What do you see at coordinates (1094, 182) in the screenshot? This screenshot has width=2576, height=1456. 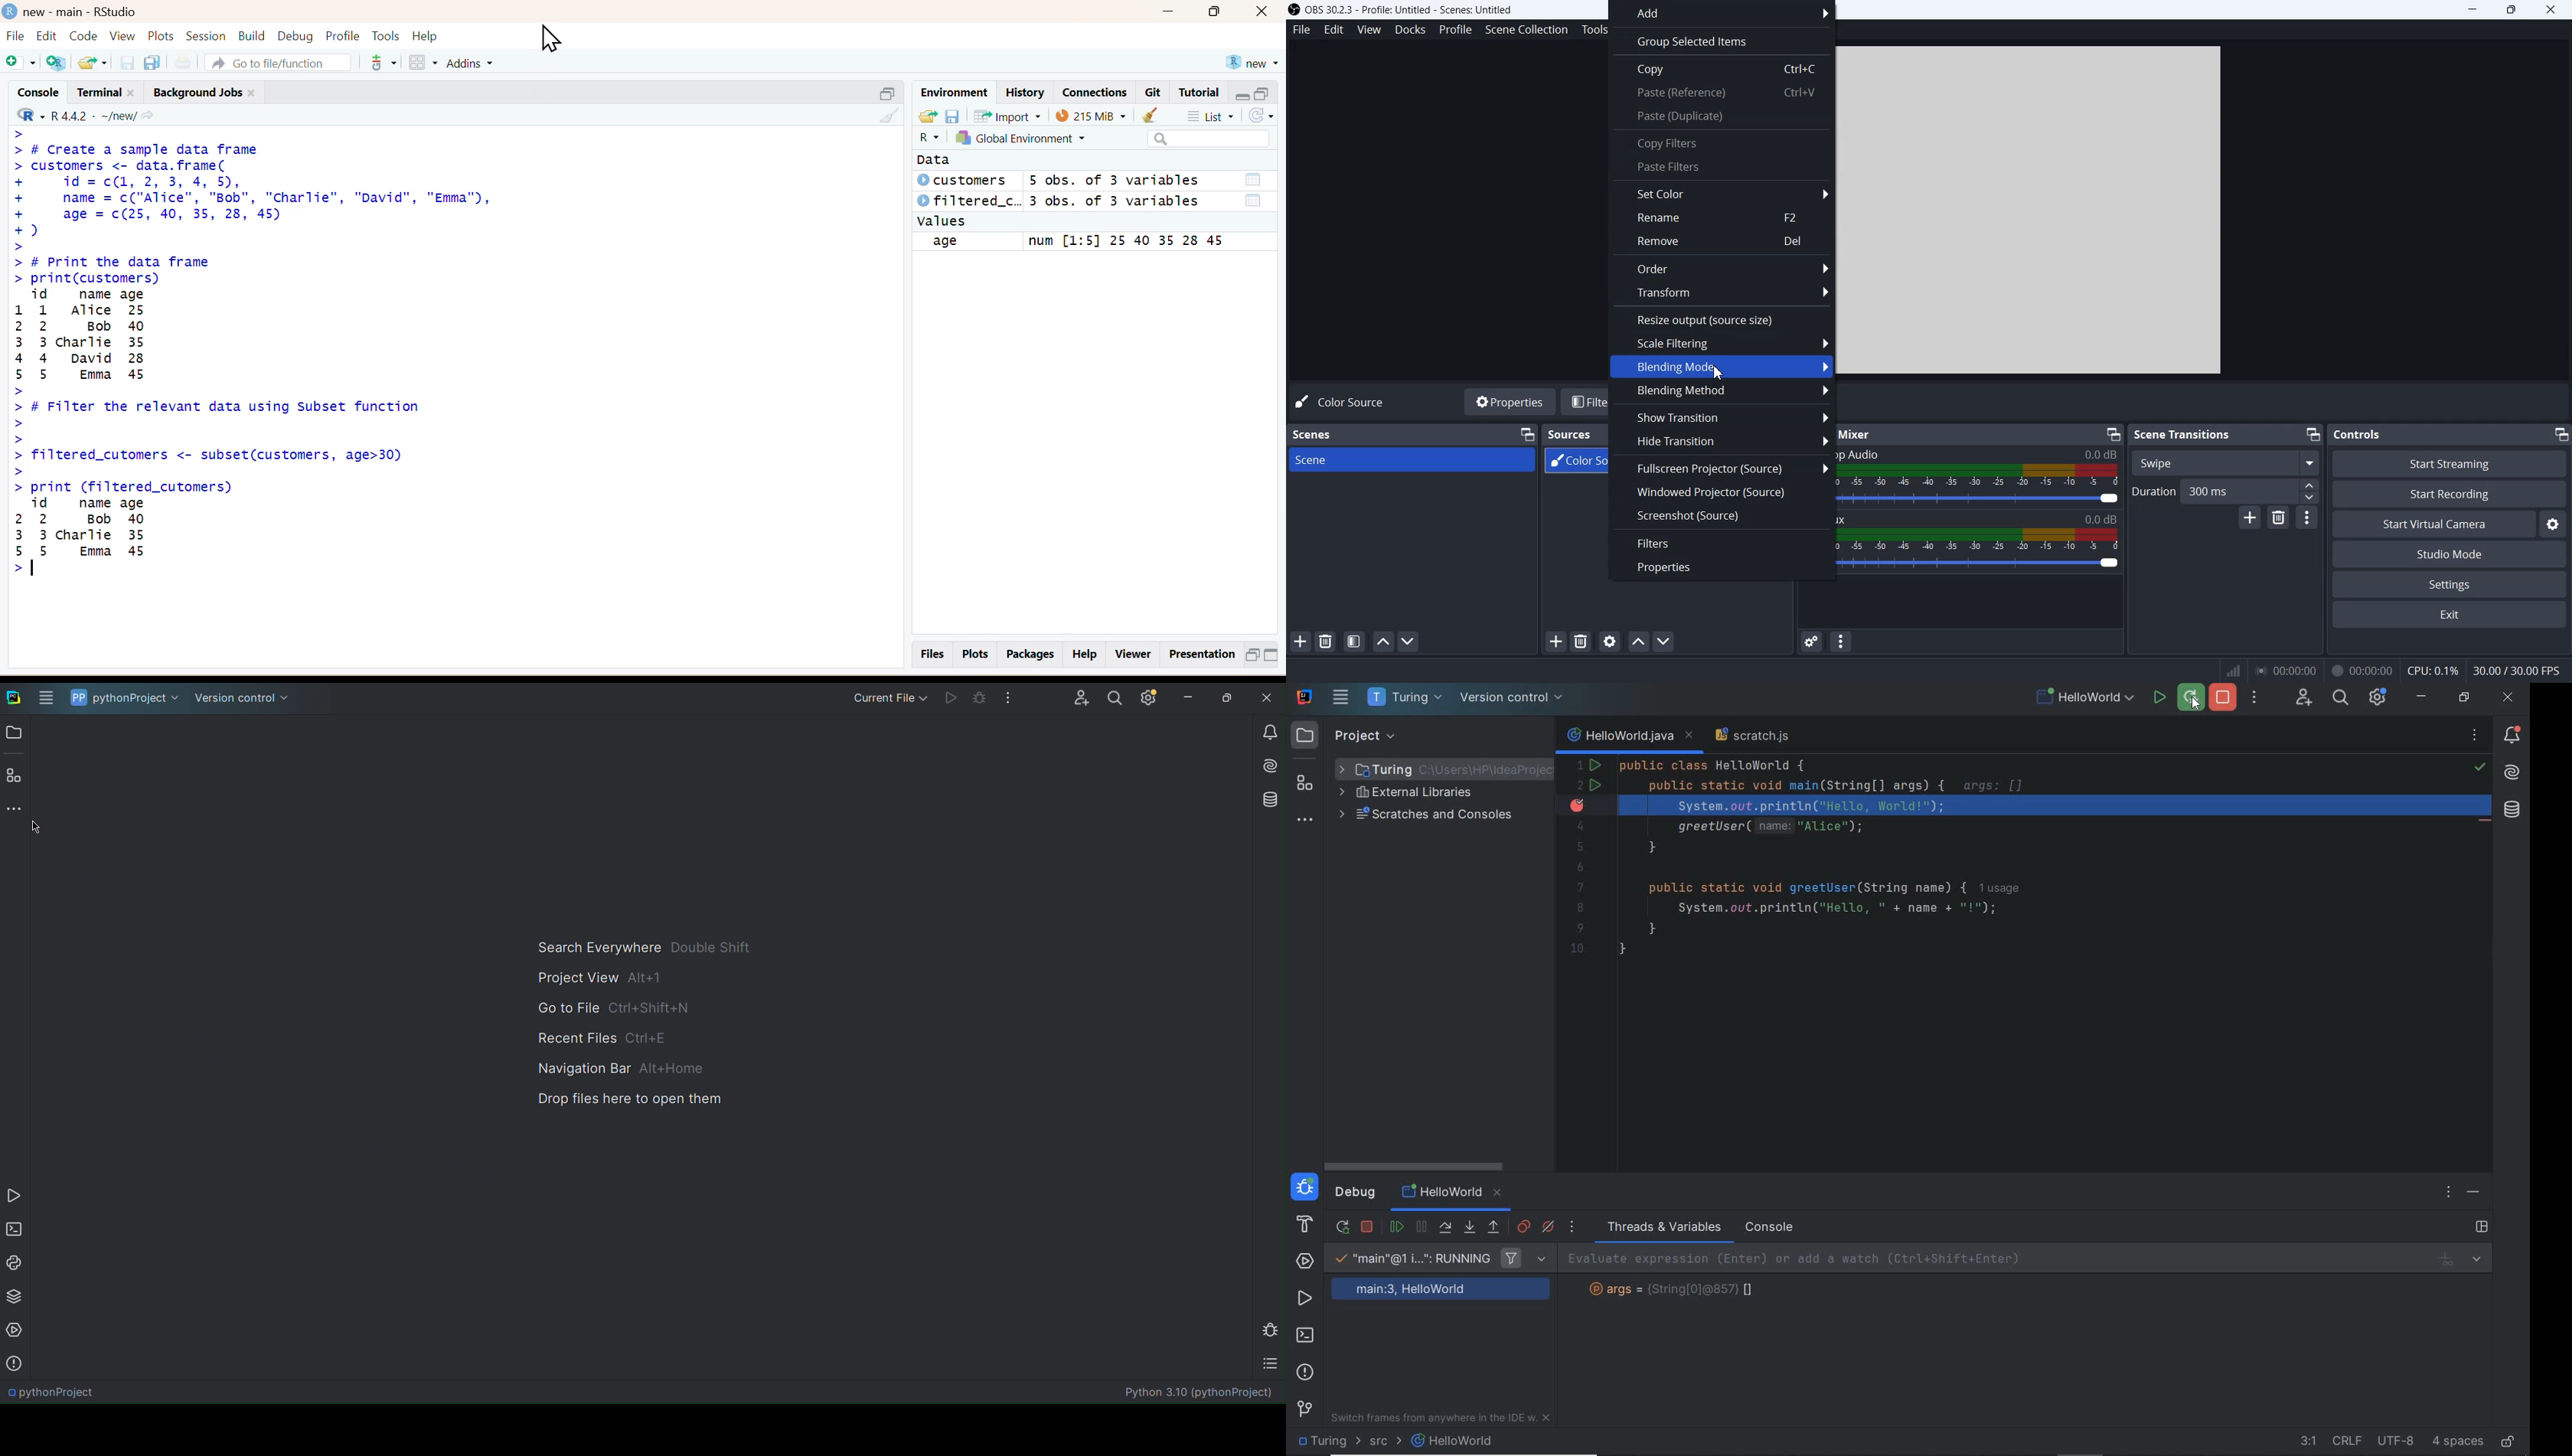 I see `© customers 5 obs. of 3 variables` at bounding box center [1094, 182].